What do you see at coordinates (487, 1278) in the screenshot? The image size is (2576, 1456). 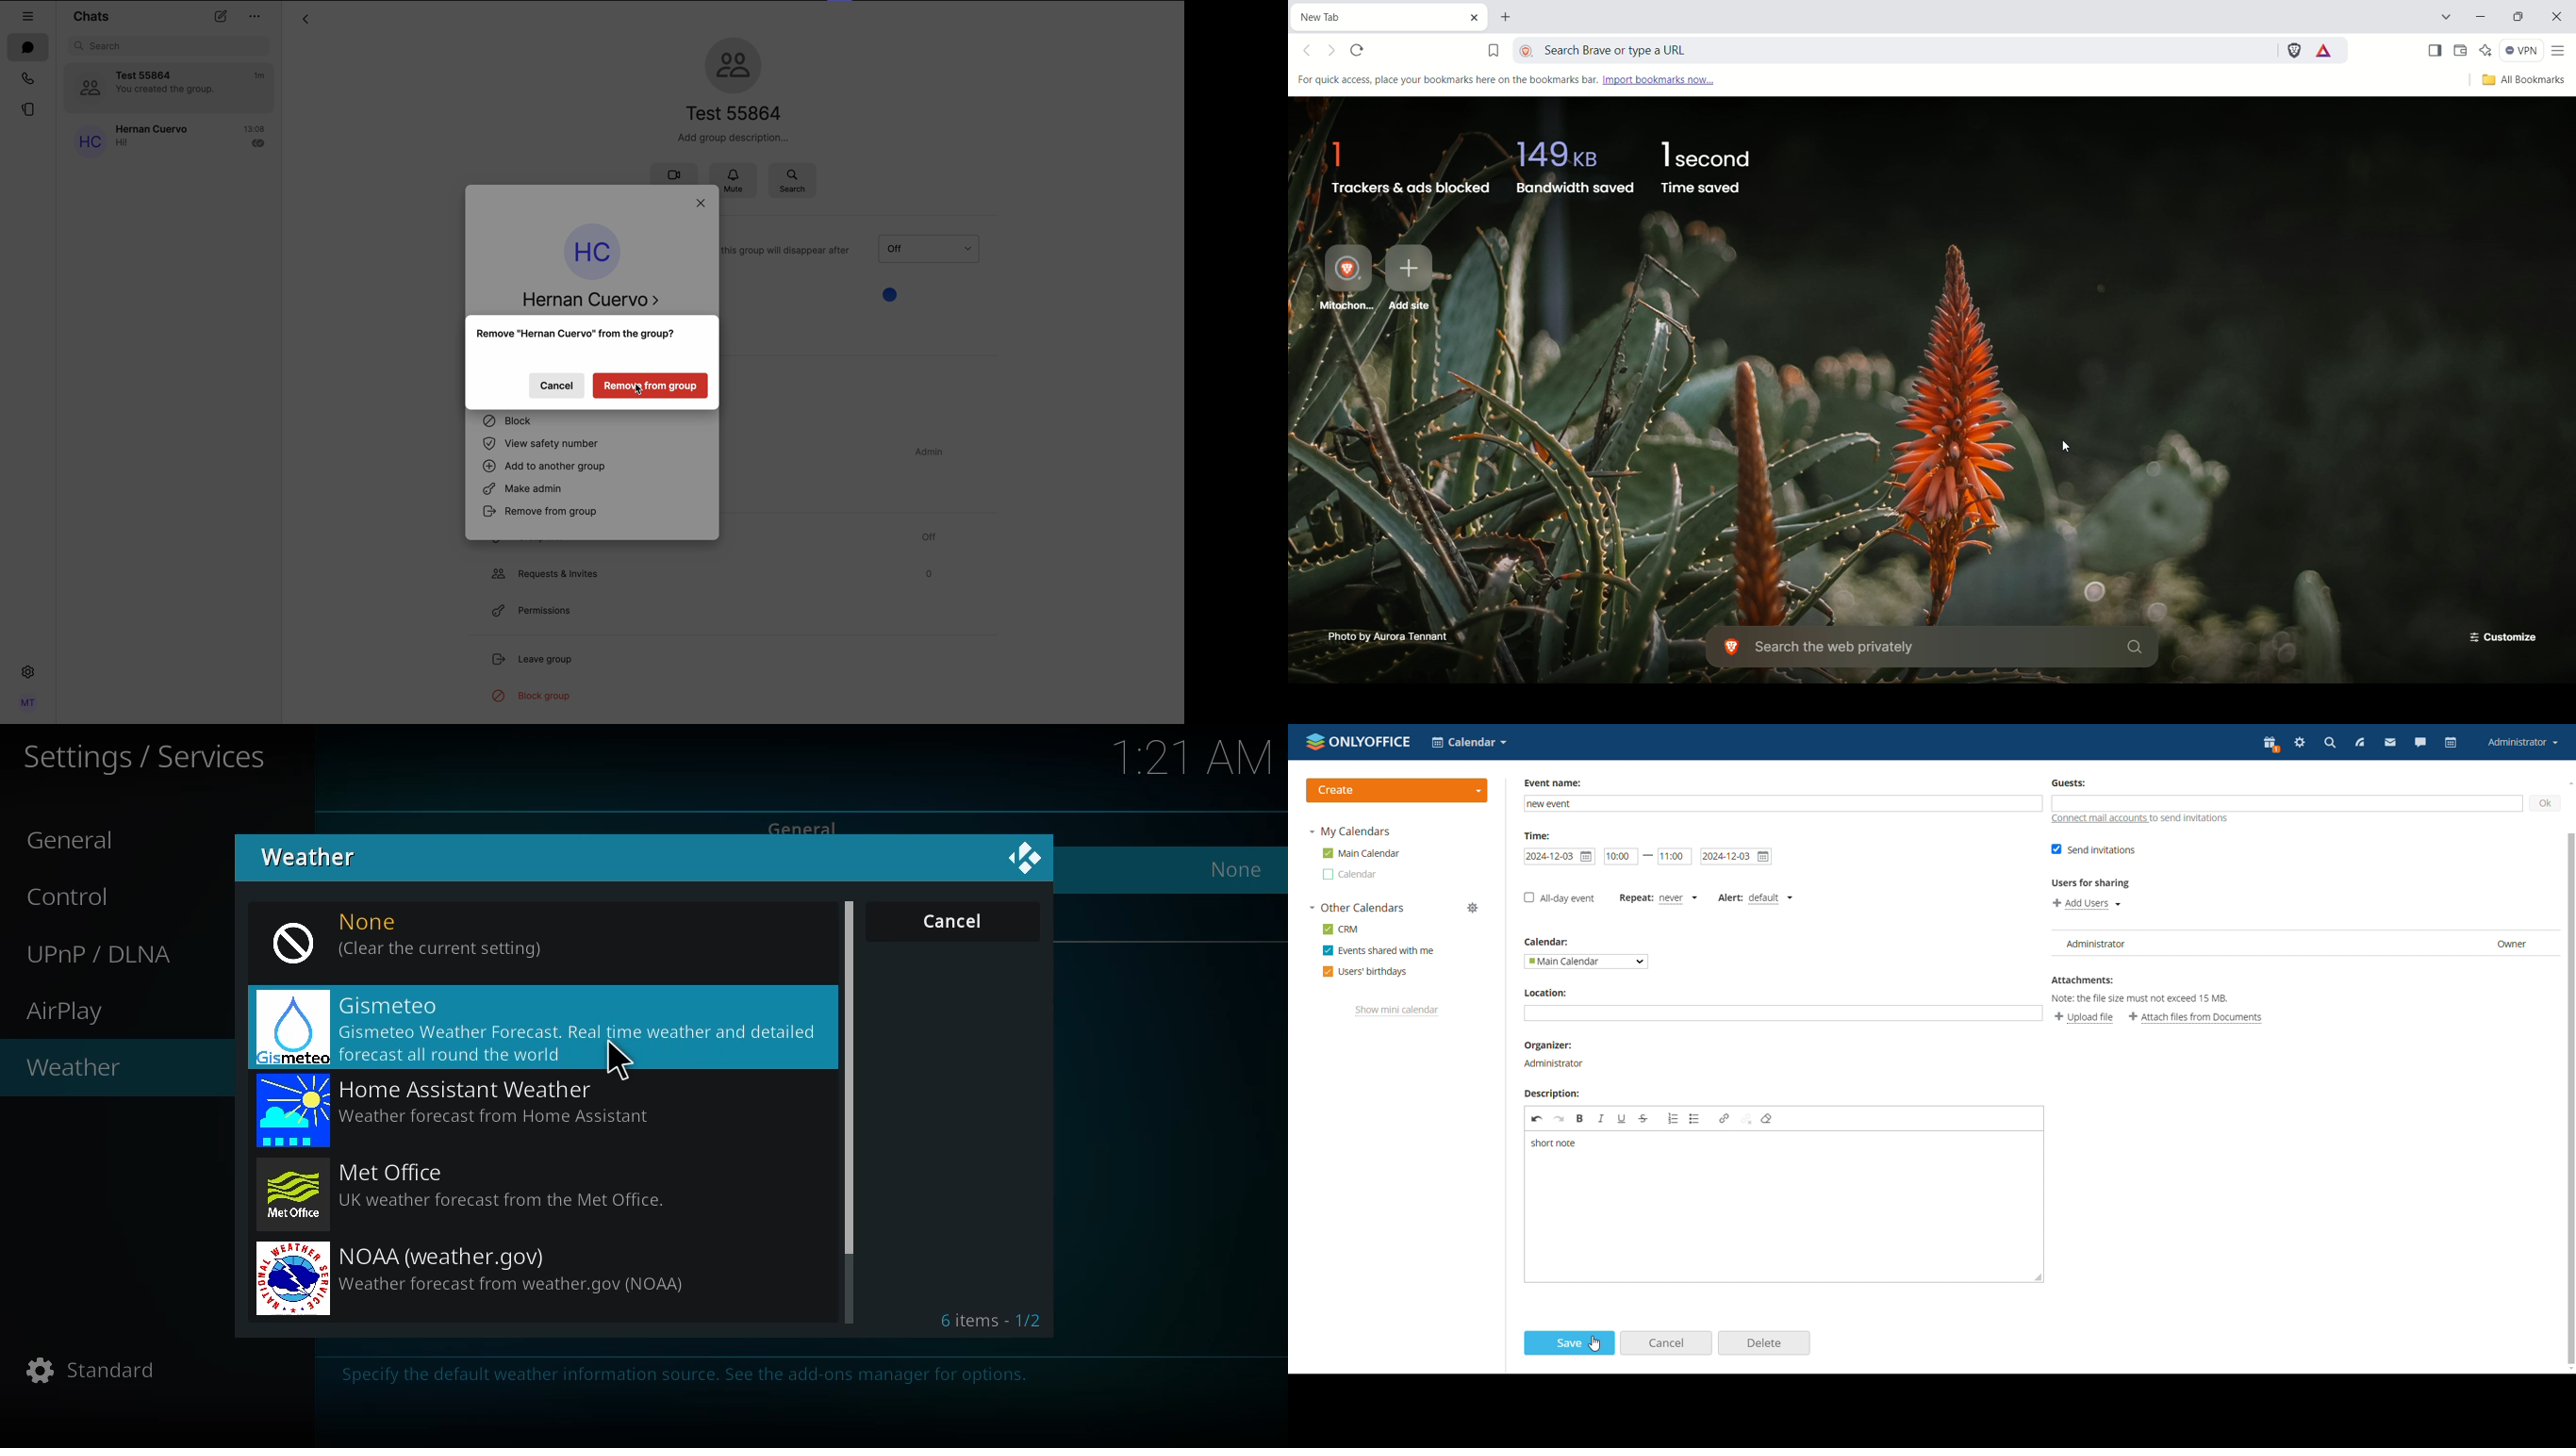 I see `noaa` at bounding box center [487, 1278].